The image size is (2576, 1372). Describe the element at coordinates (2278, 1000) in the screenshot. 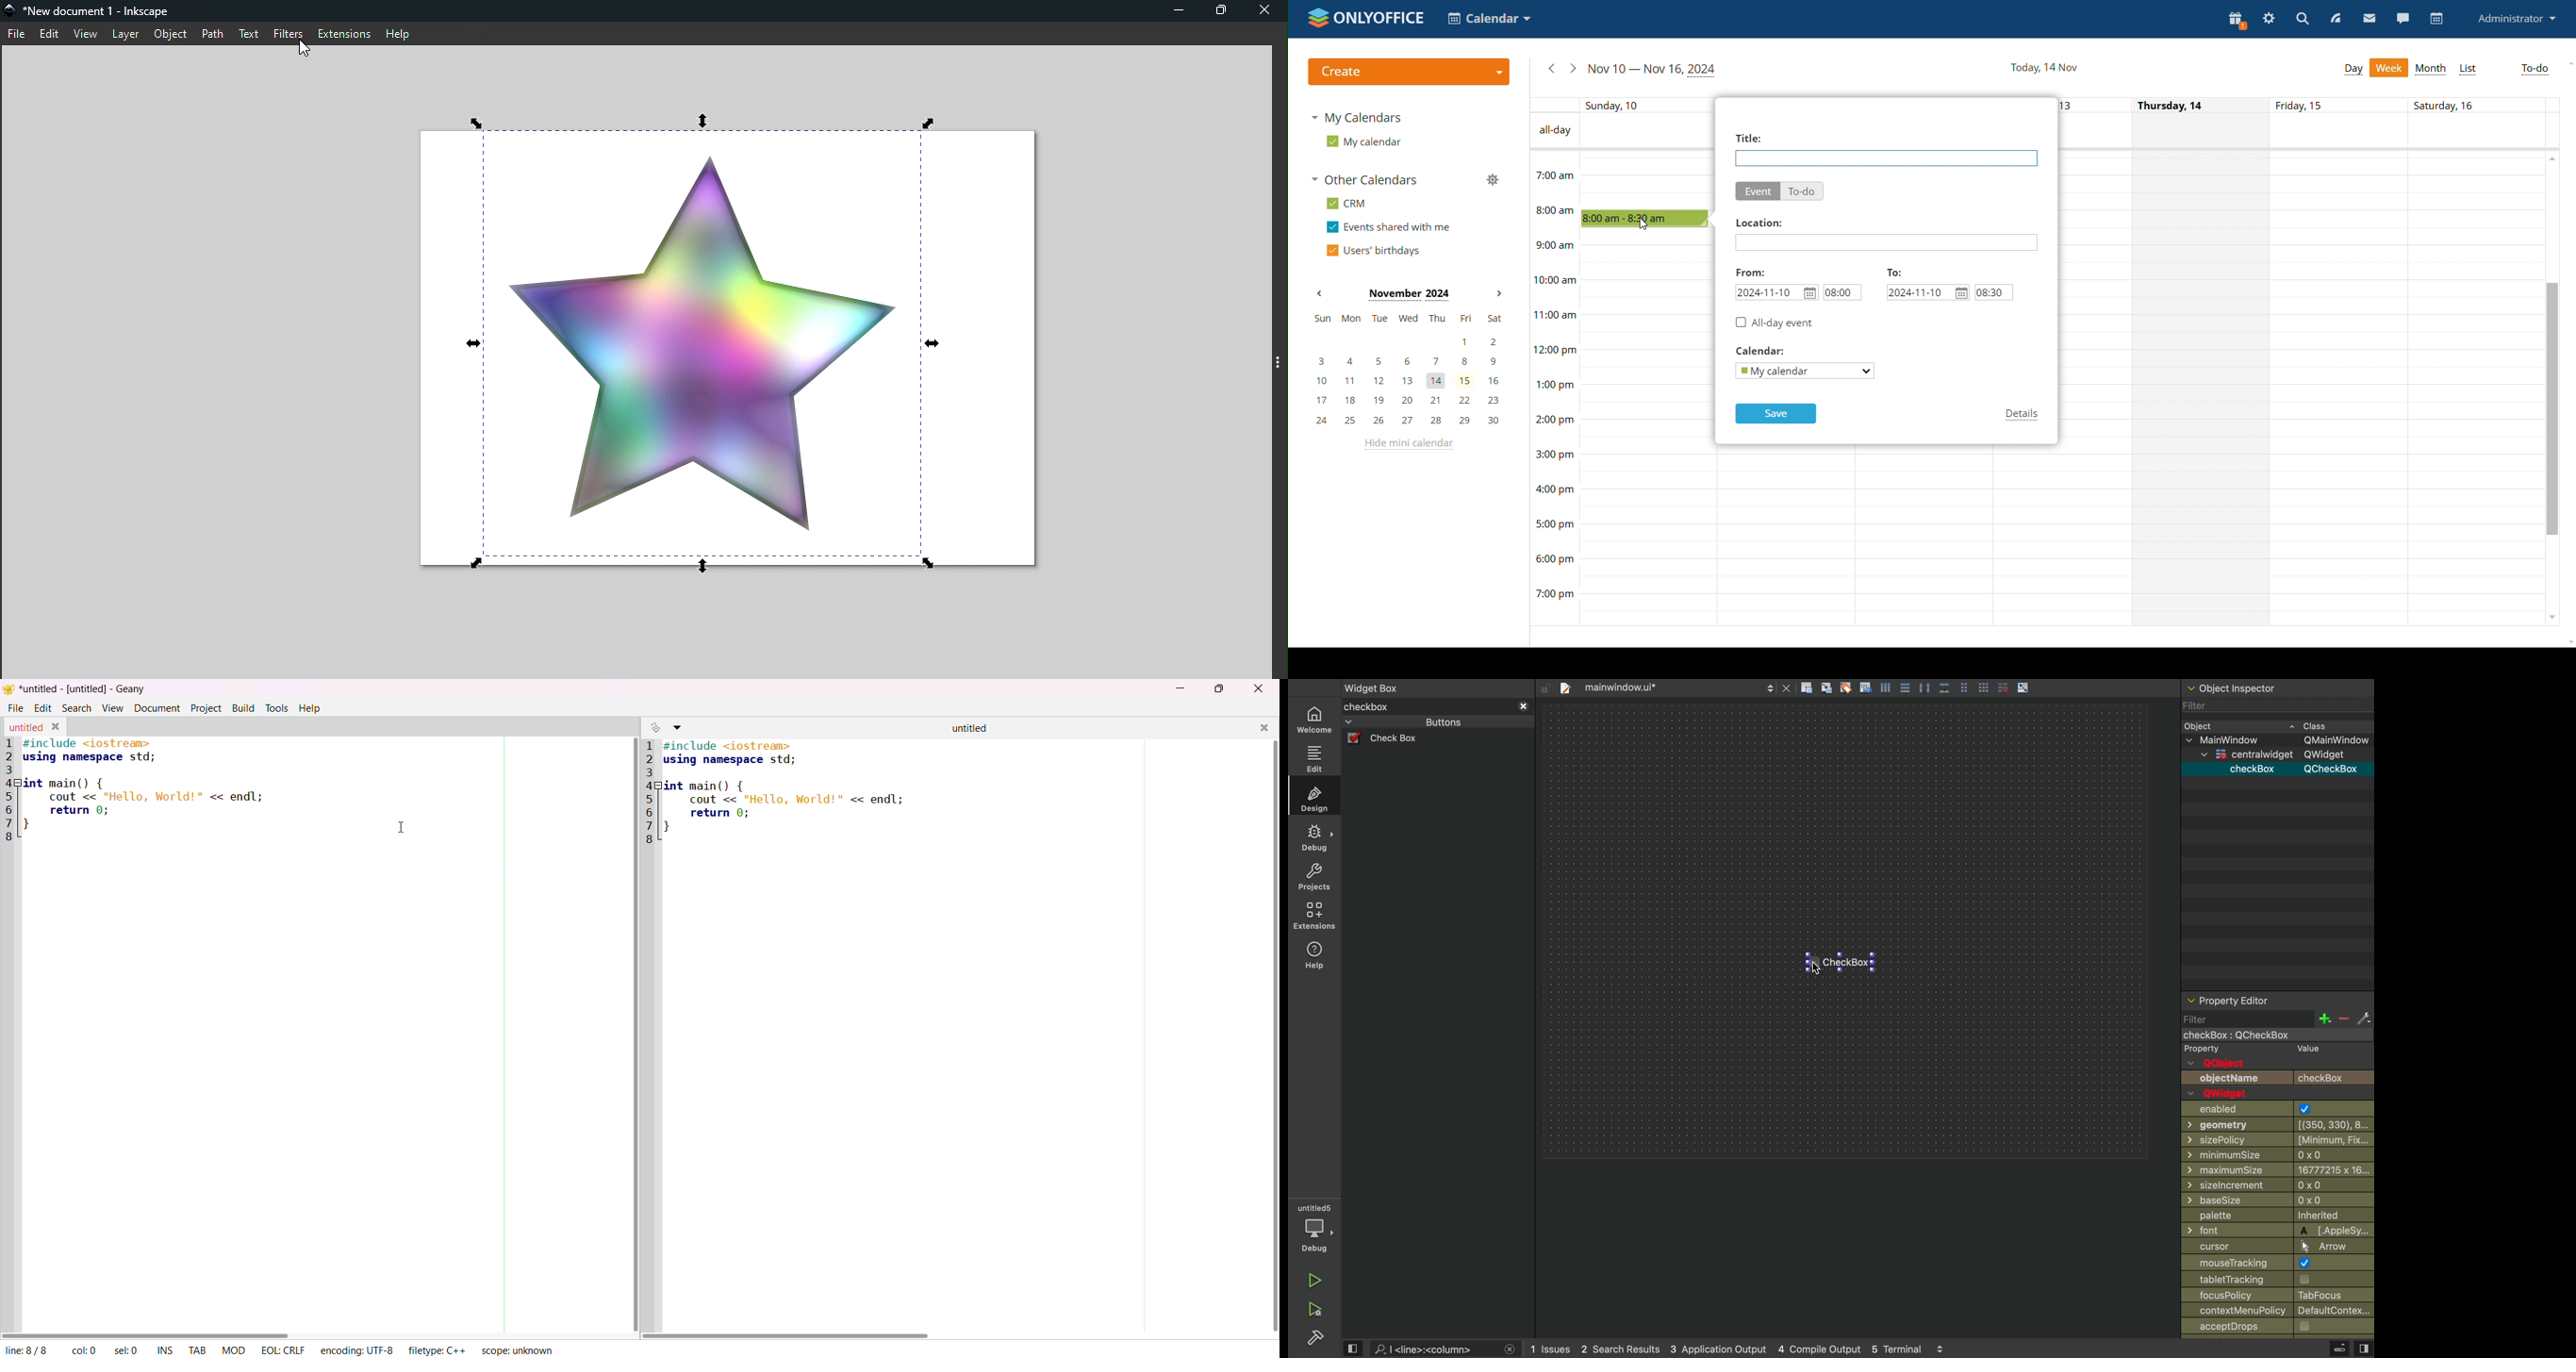

I see `property editor` at that location.